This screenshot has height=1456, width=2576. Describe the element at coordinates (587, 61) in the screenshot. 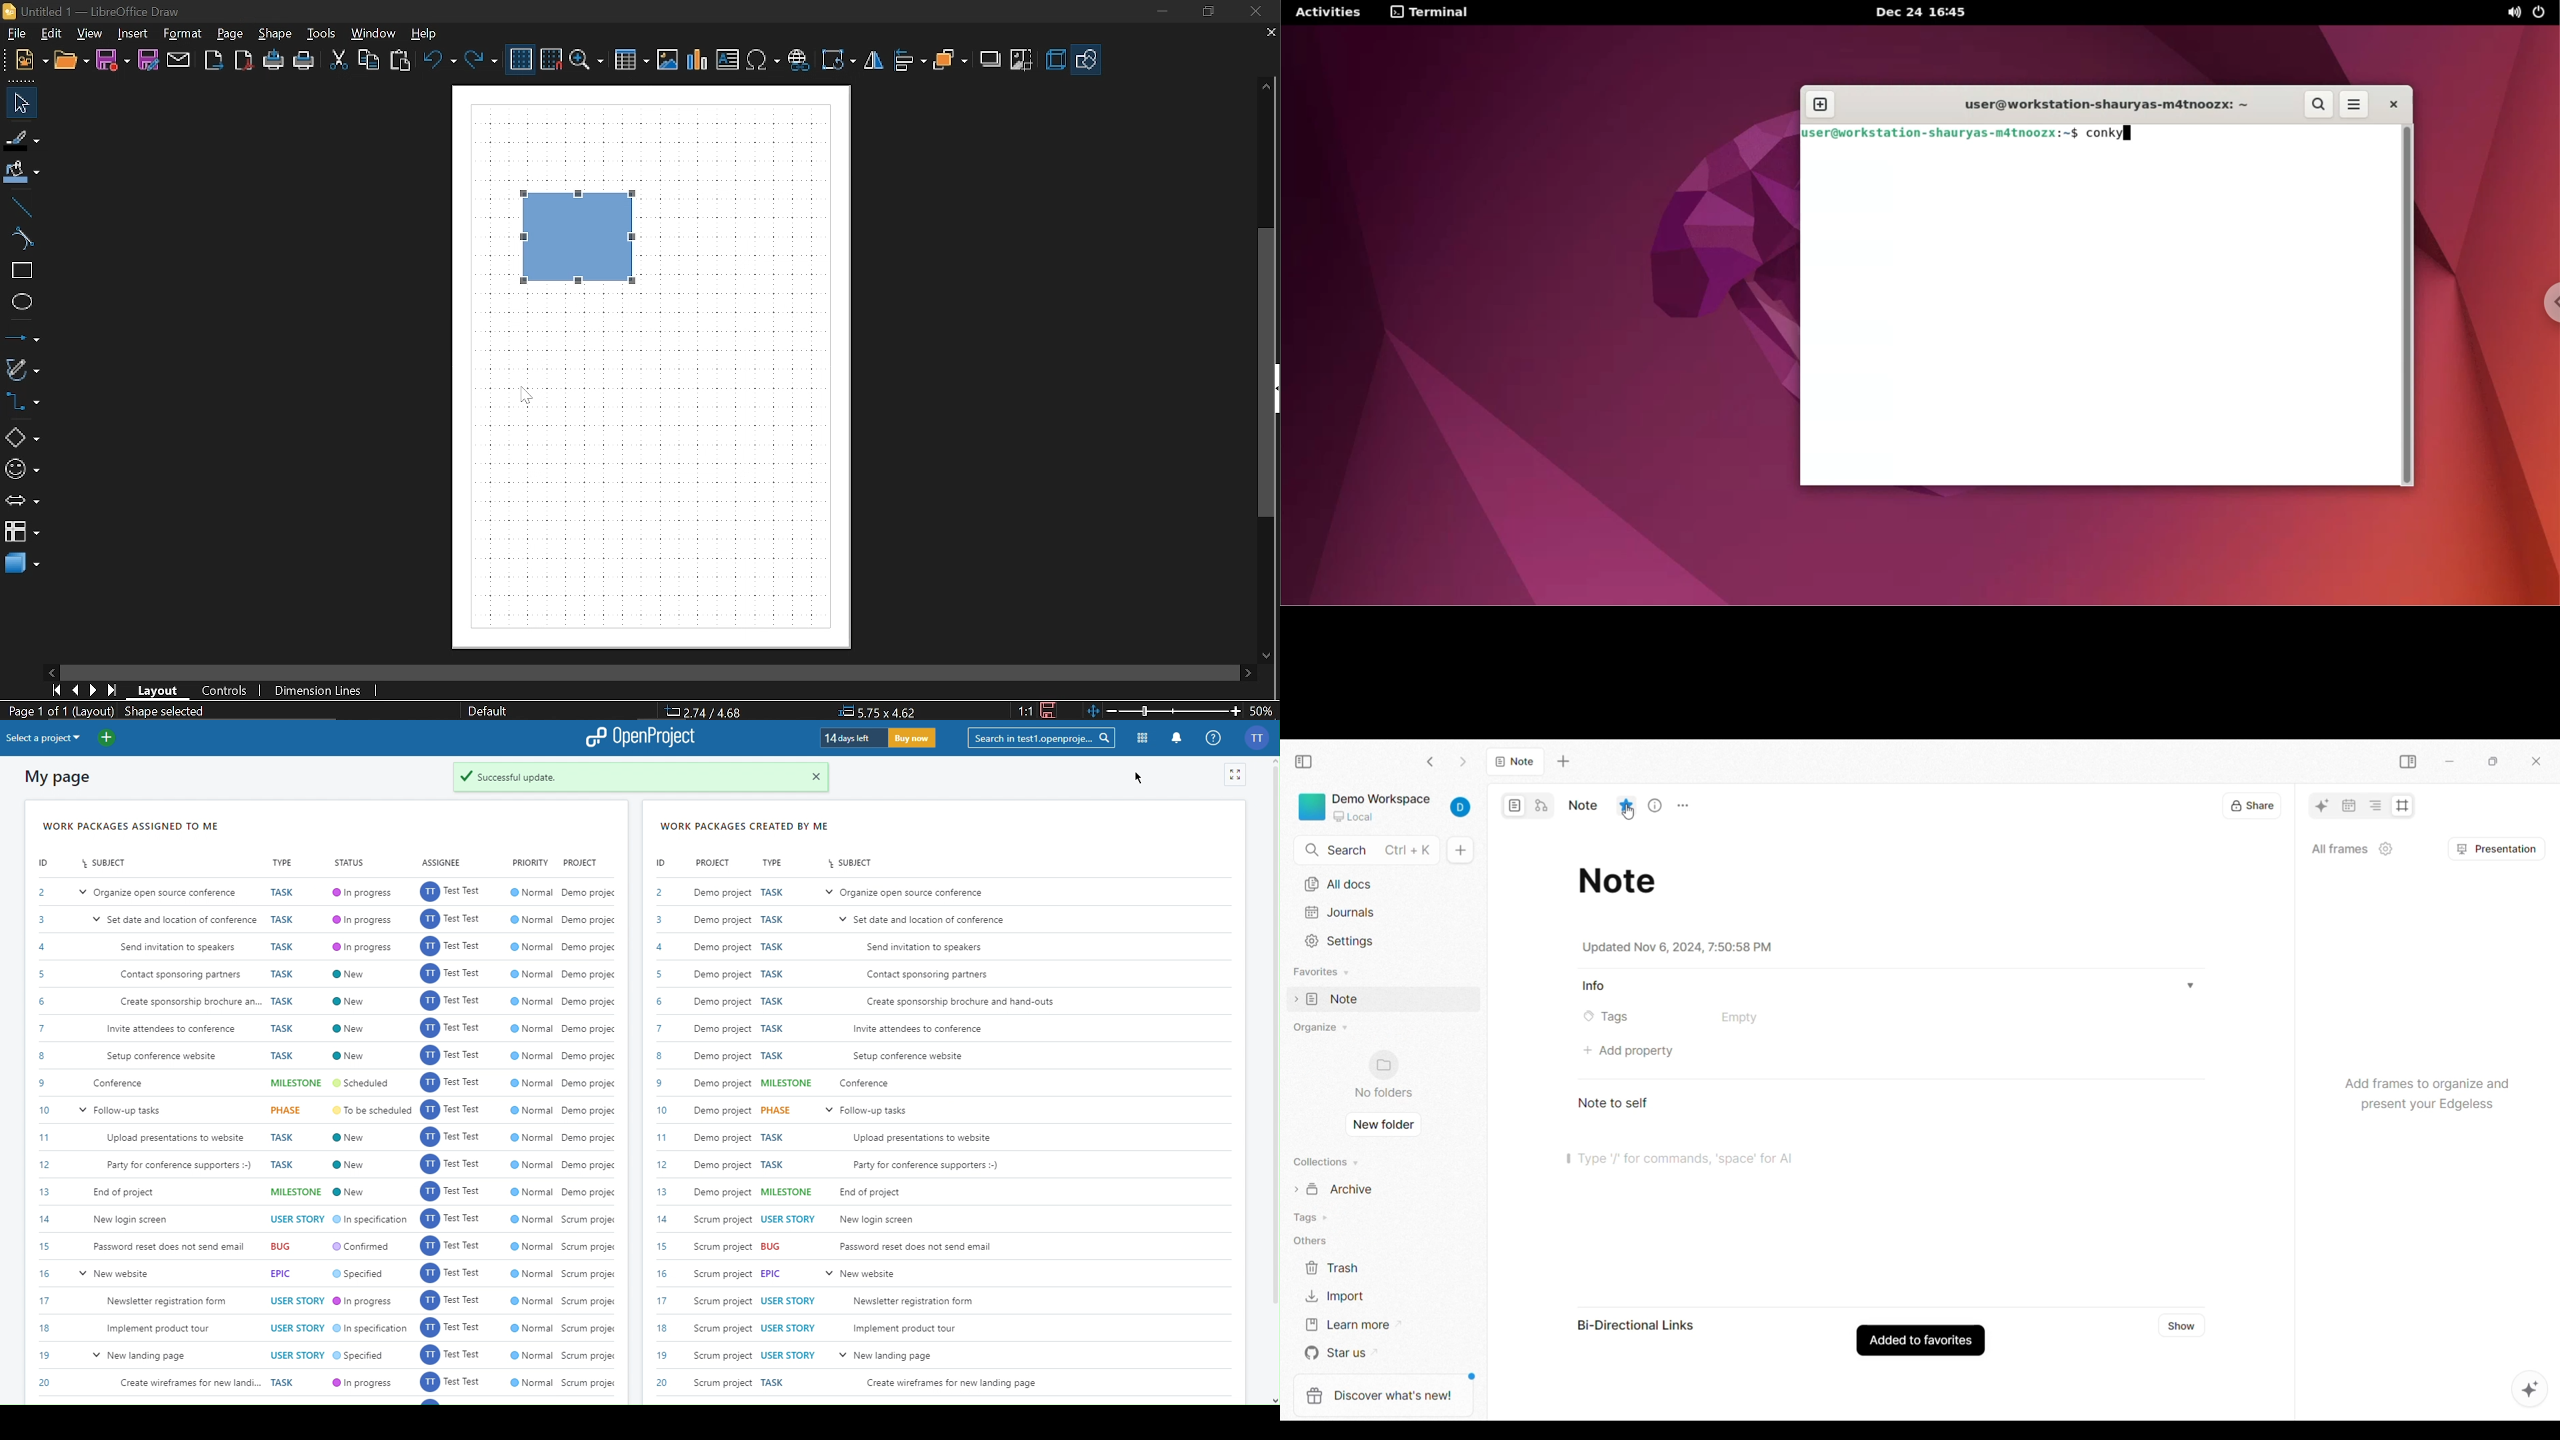

I see `zoom` at that location.